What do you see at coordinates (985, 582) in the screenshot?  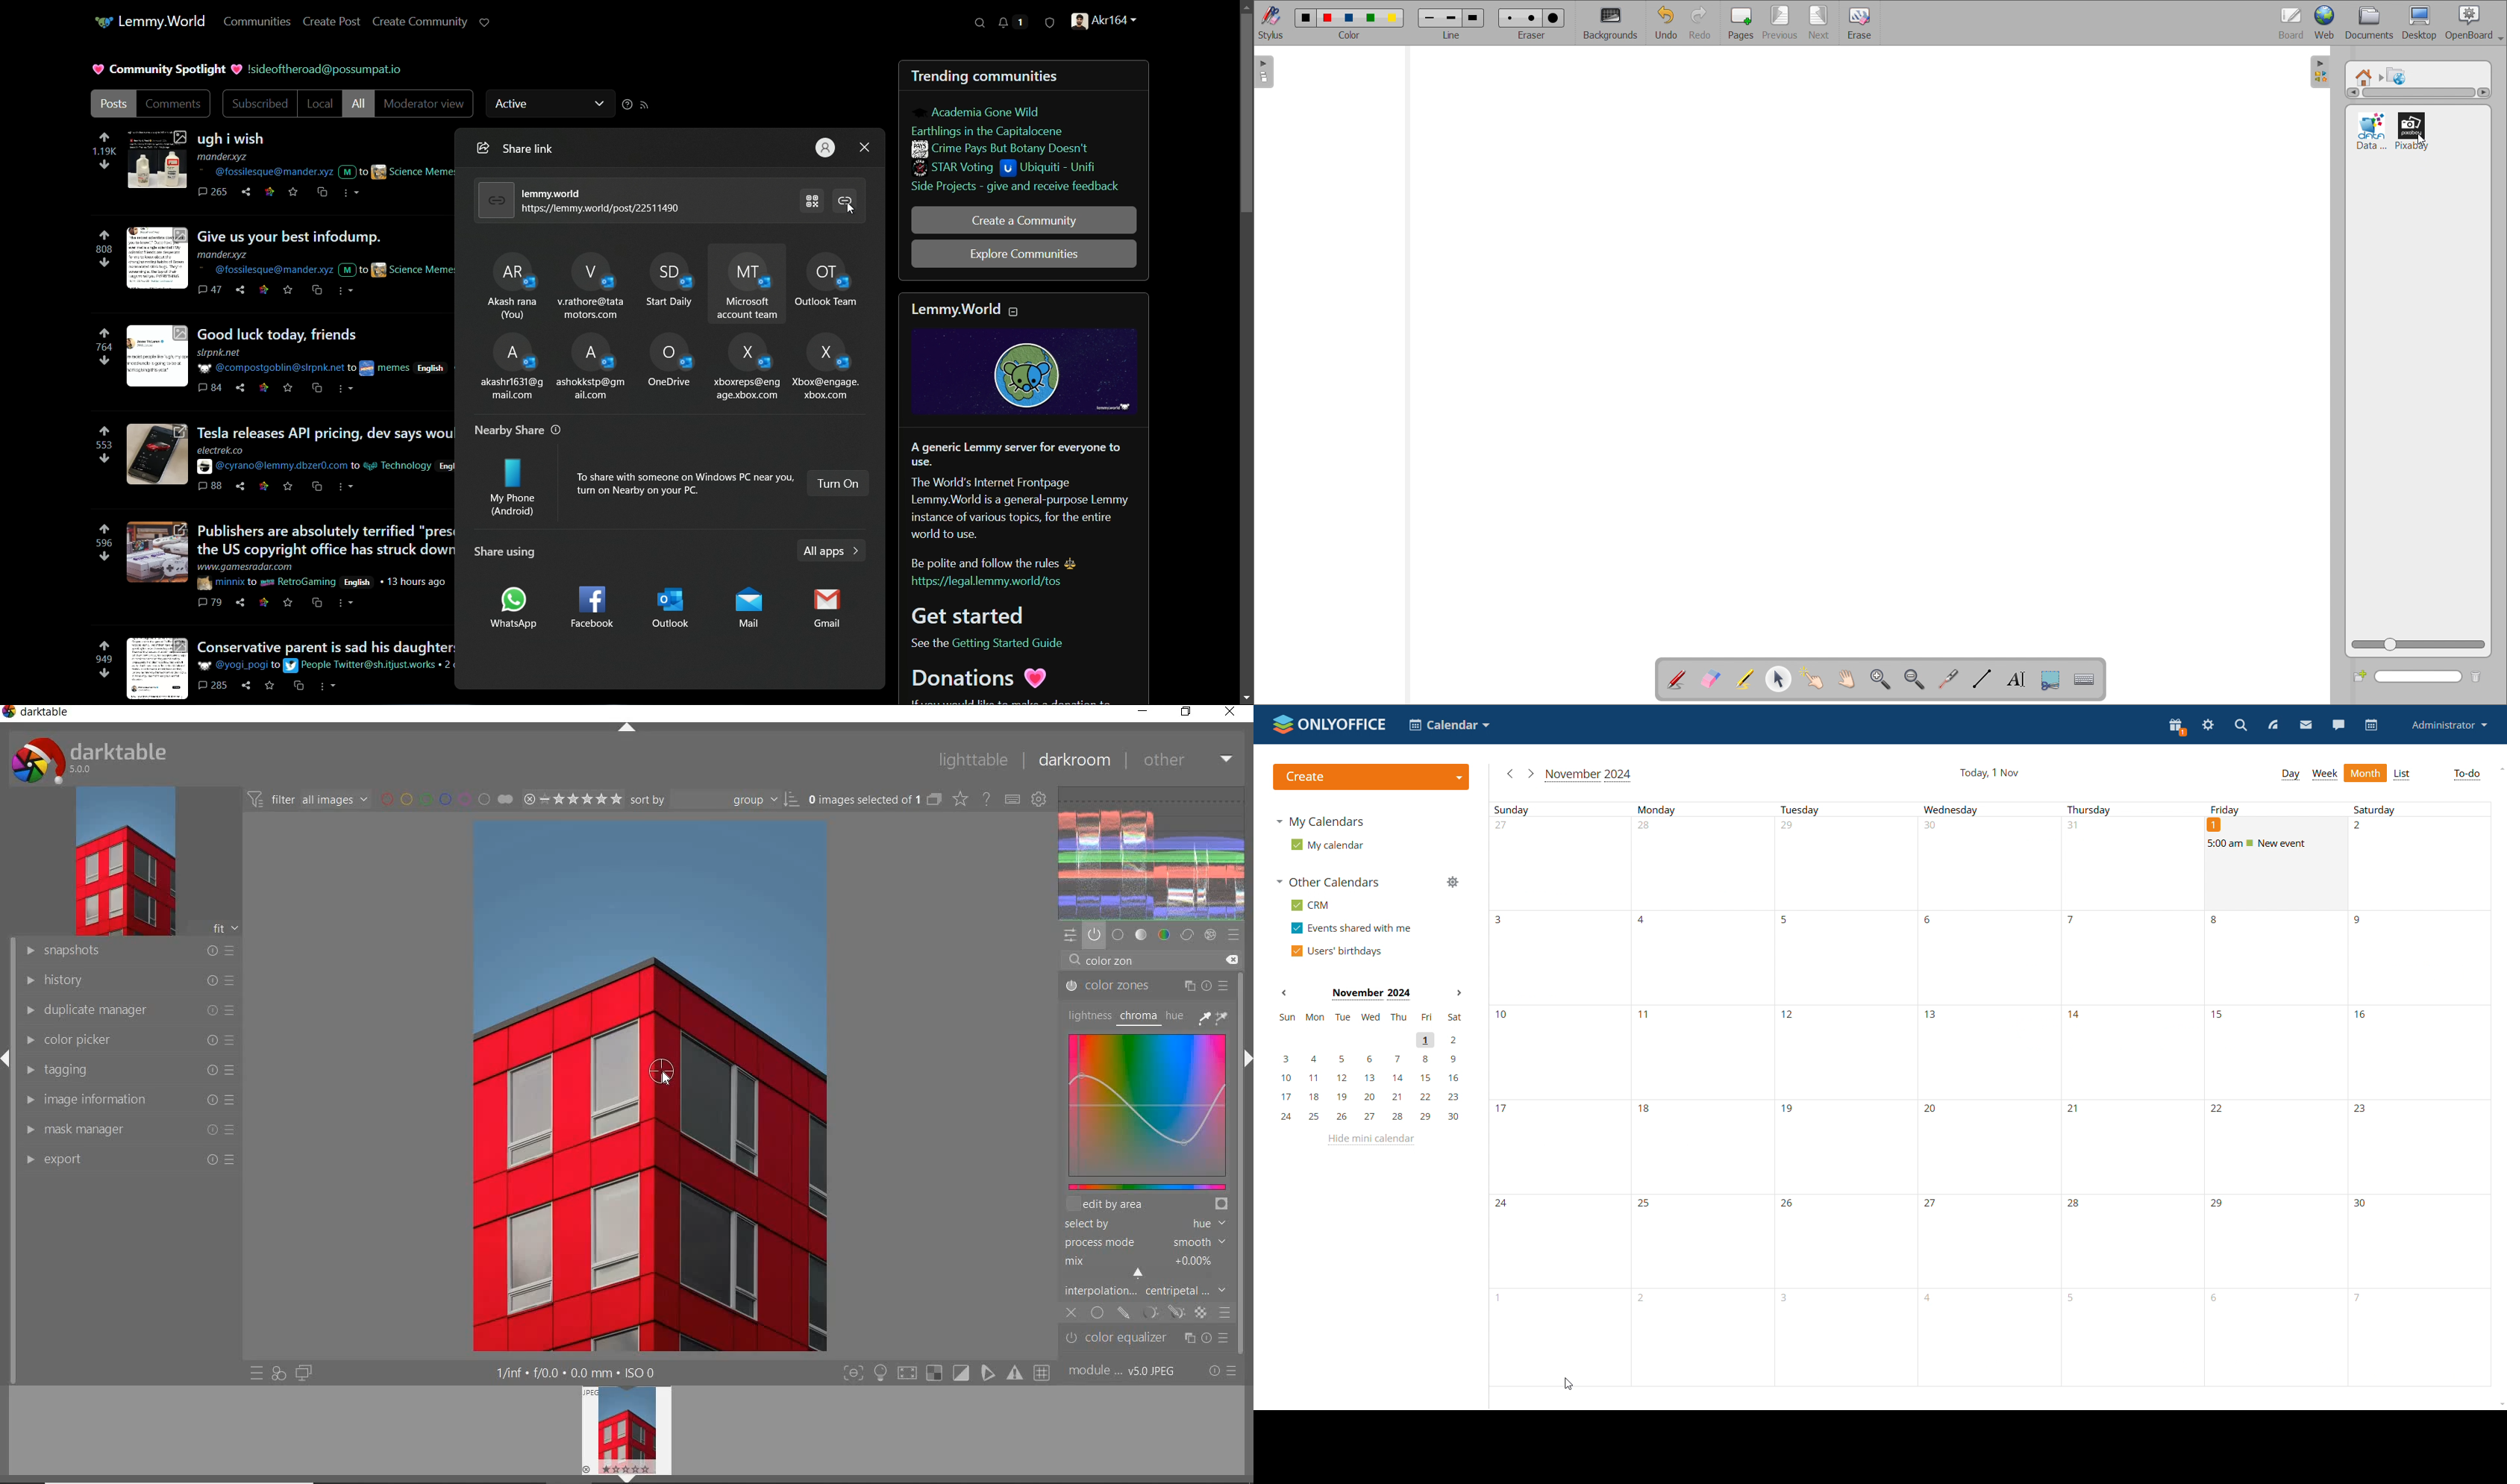 I see `https://legal.lemmy.world/tos` at bounding box center [985, 582].